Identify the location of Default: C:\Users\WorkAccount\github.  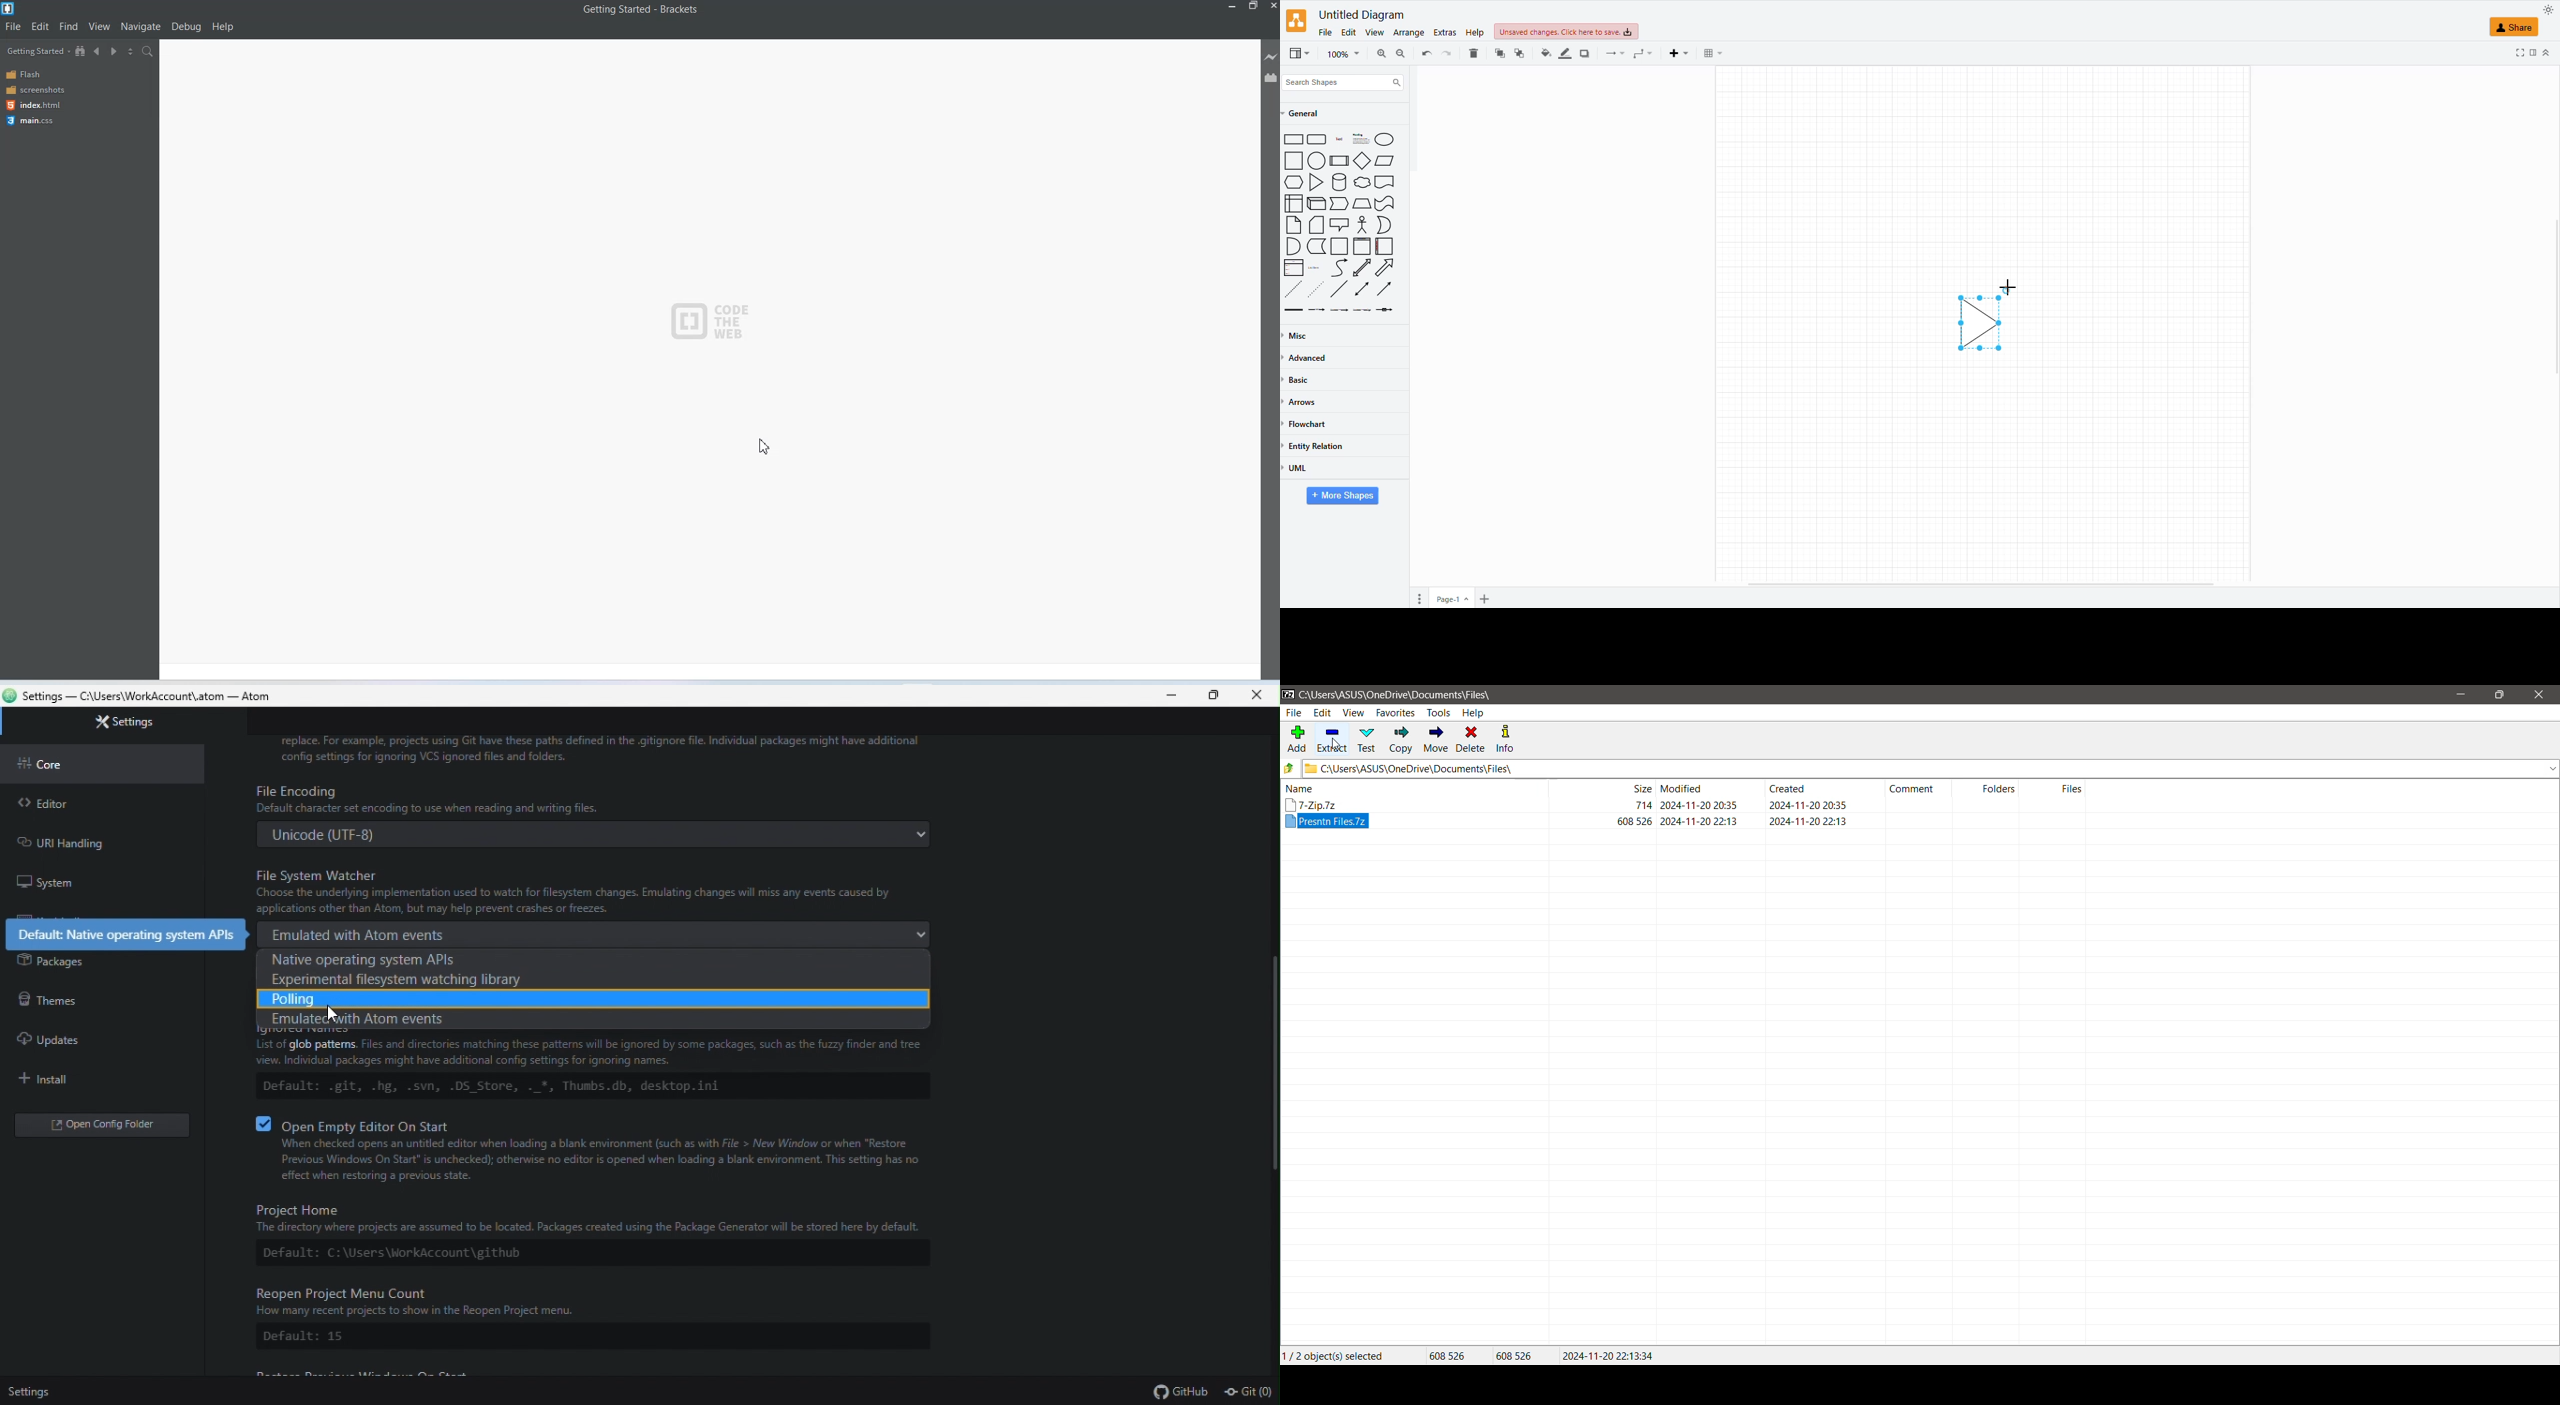
(429, 1254).